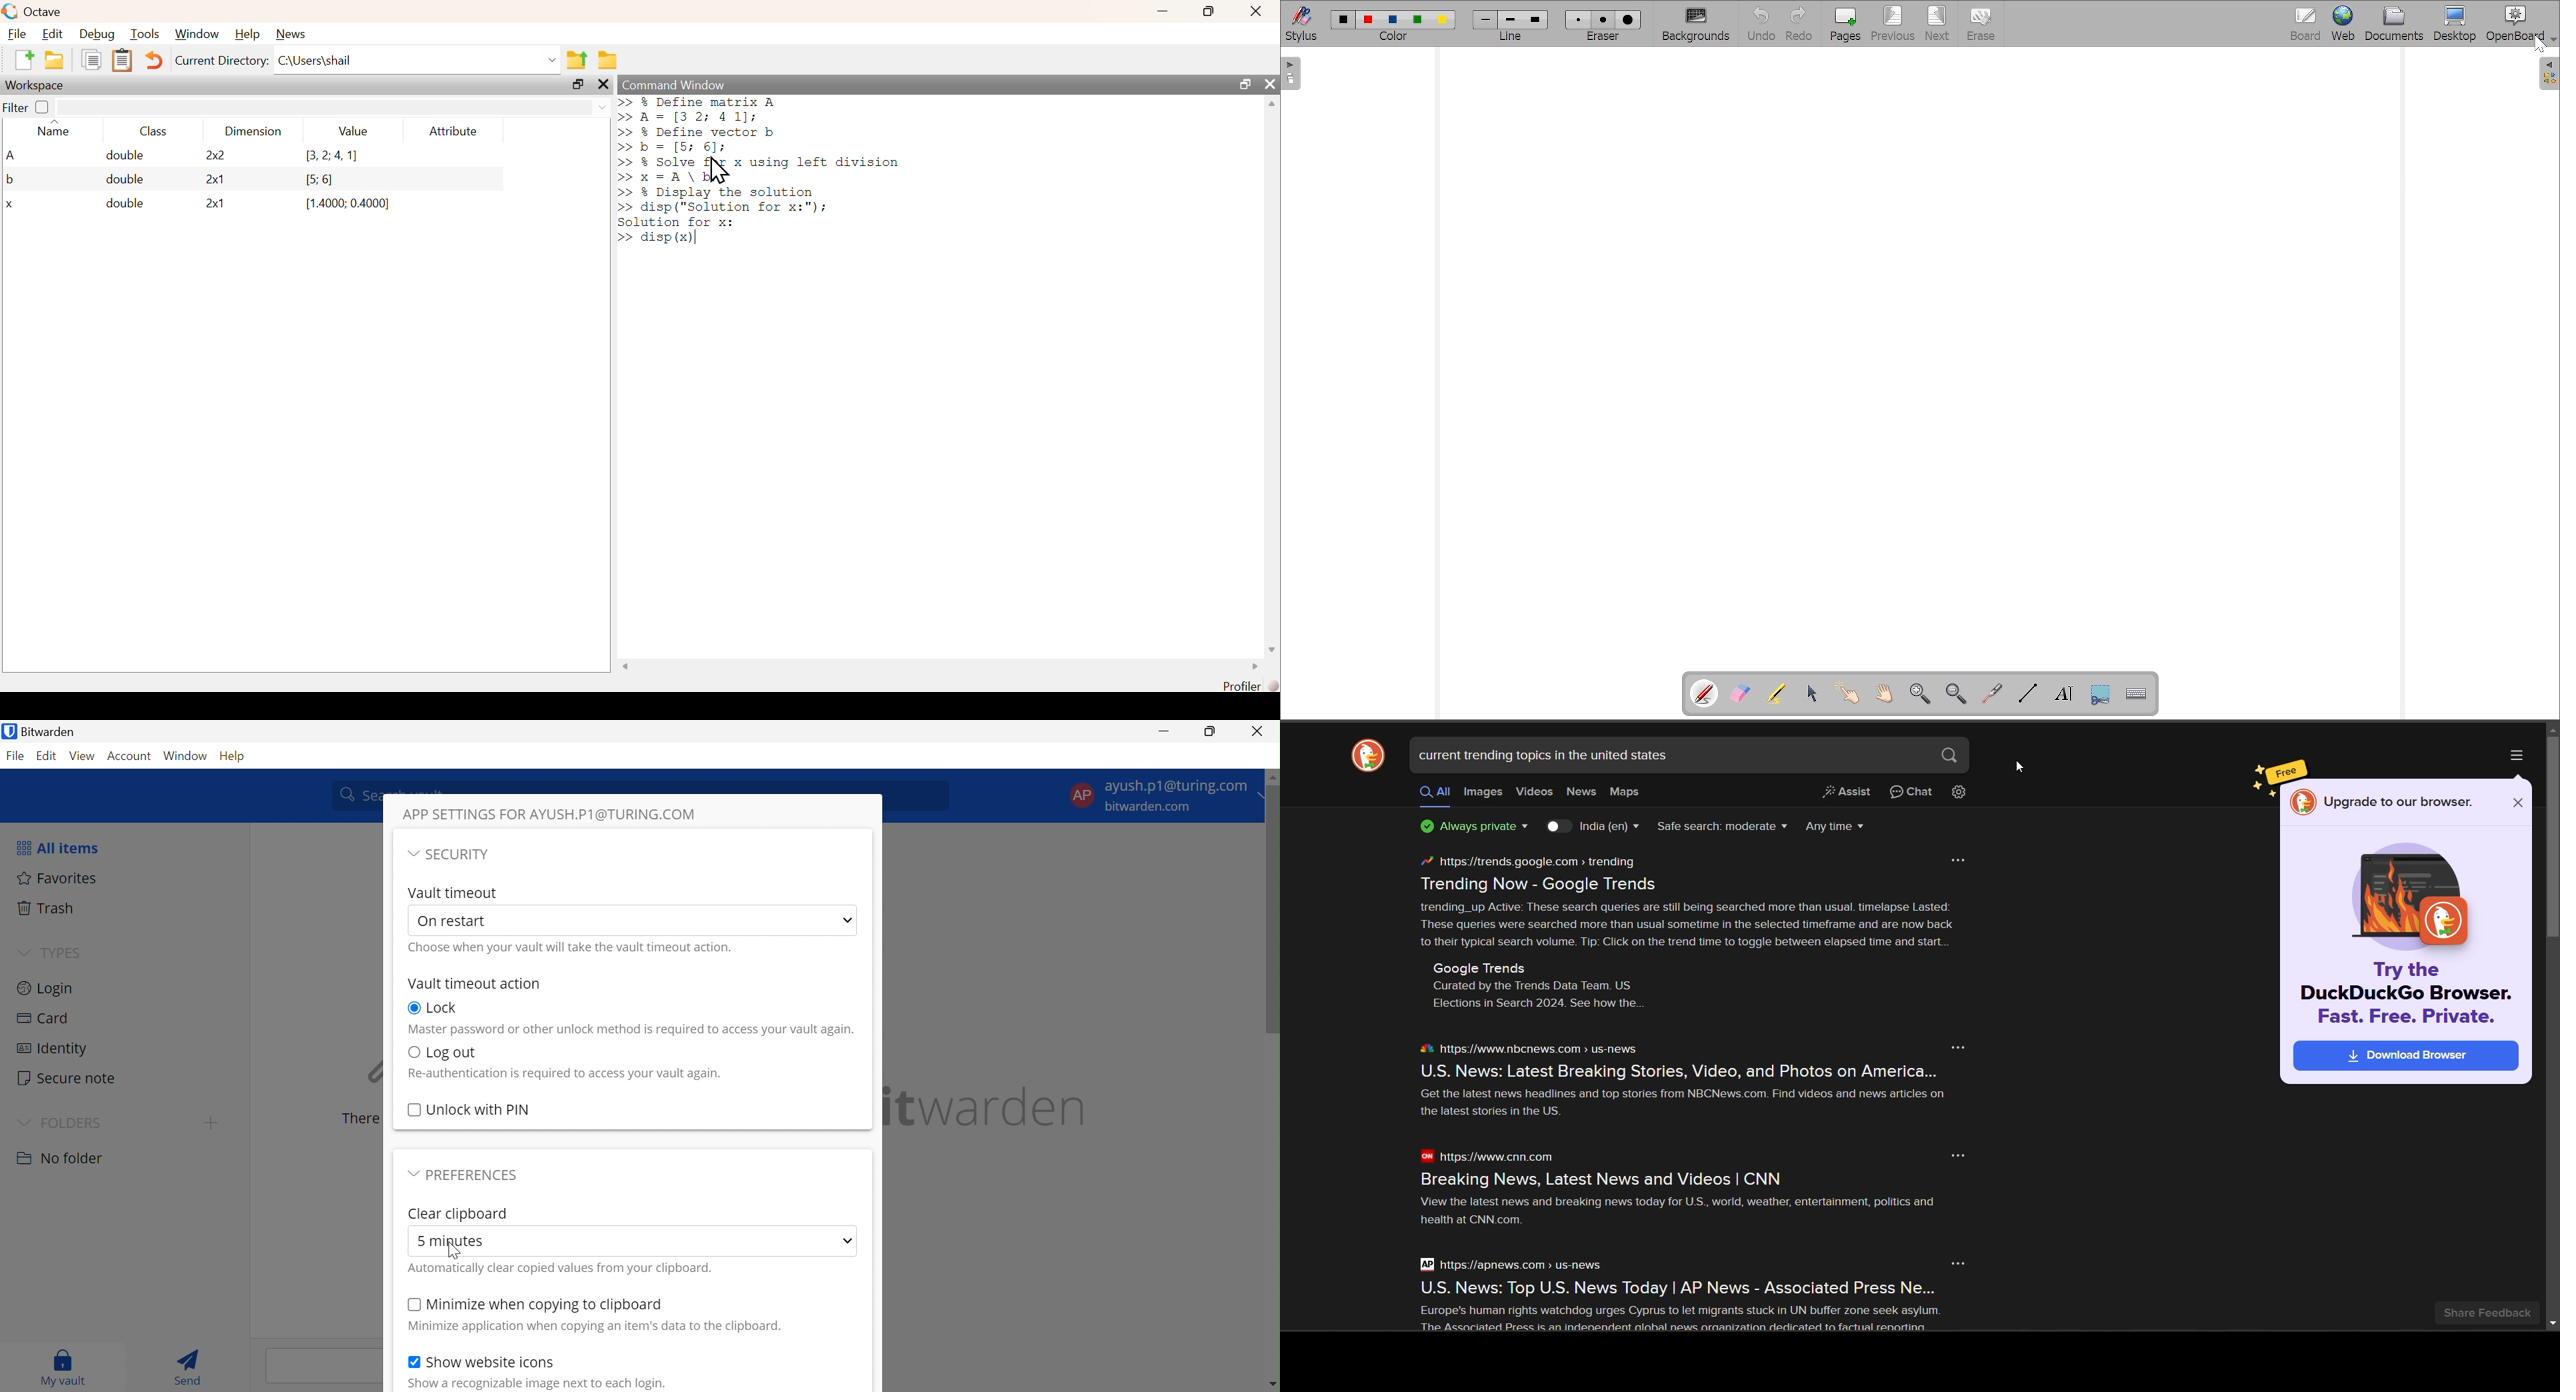 This screenshot has height=1400, width=2576. Describe the element at coordinates (413, 1008) in the screenshot. I see `Checkbox` at that location.